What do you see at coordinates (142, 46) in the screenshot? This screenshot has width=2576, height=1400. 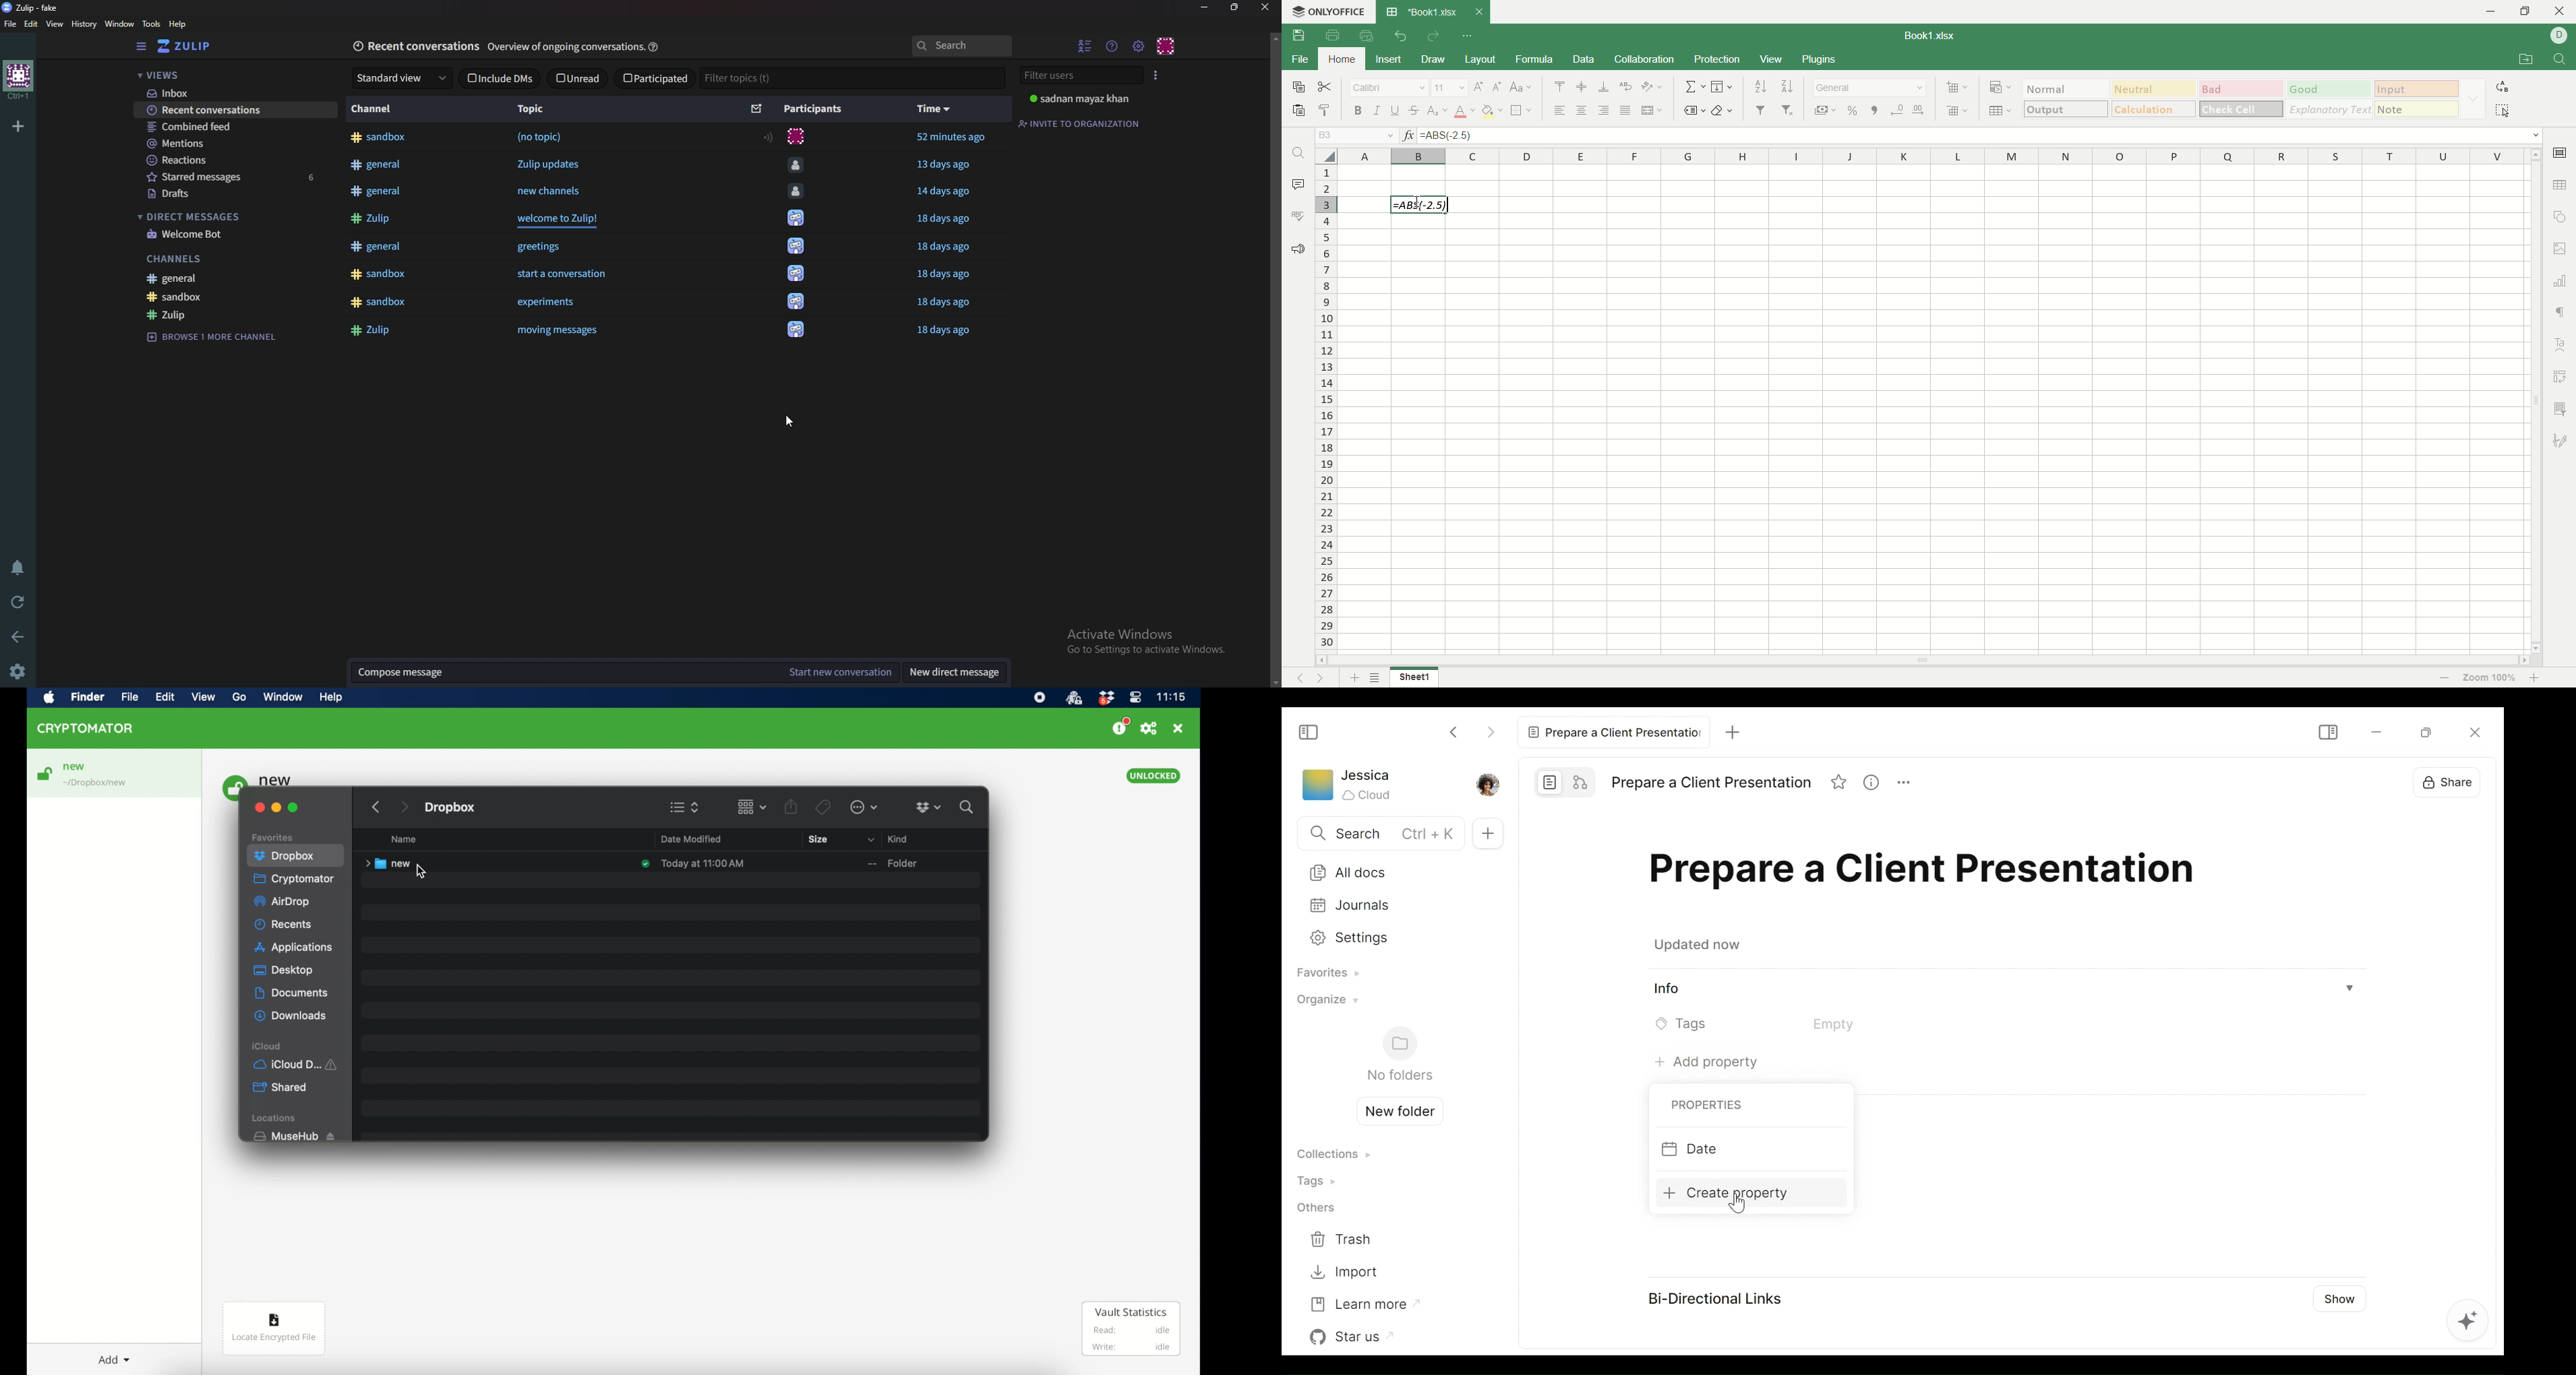 I see `Hide sidebar` at bounding box center [142, 46].